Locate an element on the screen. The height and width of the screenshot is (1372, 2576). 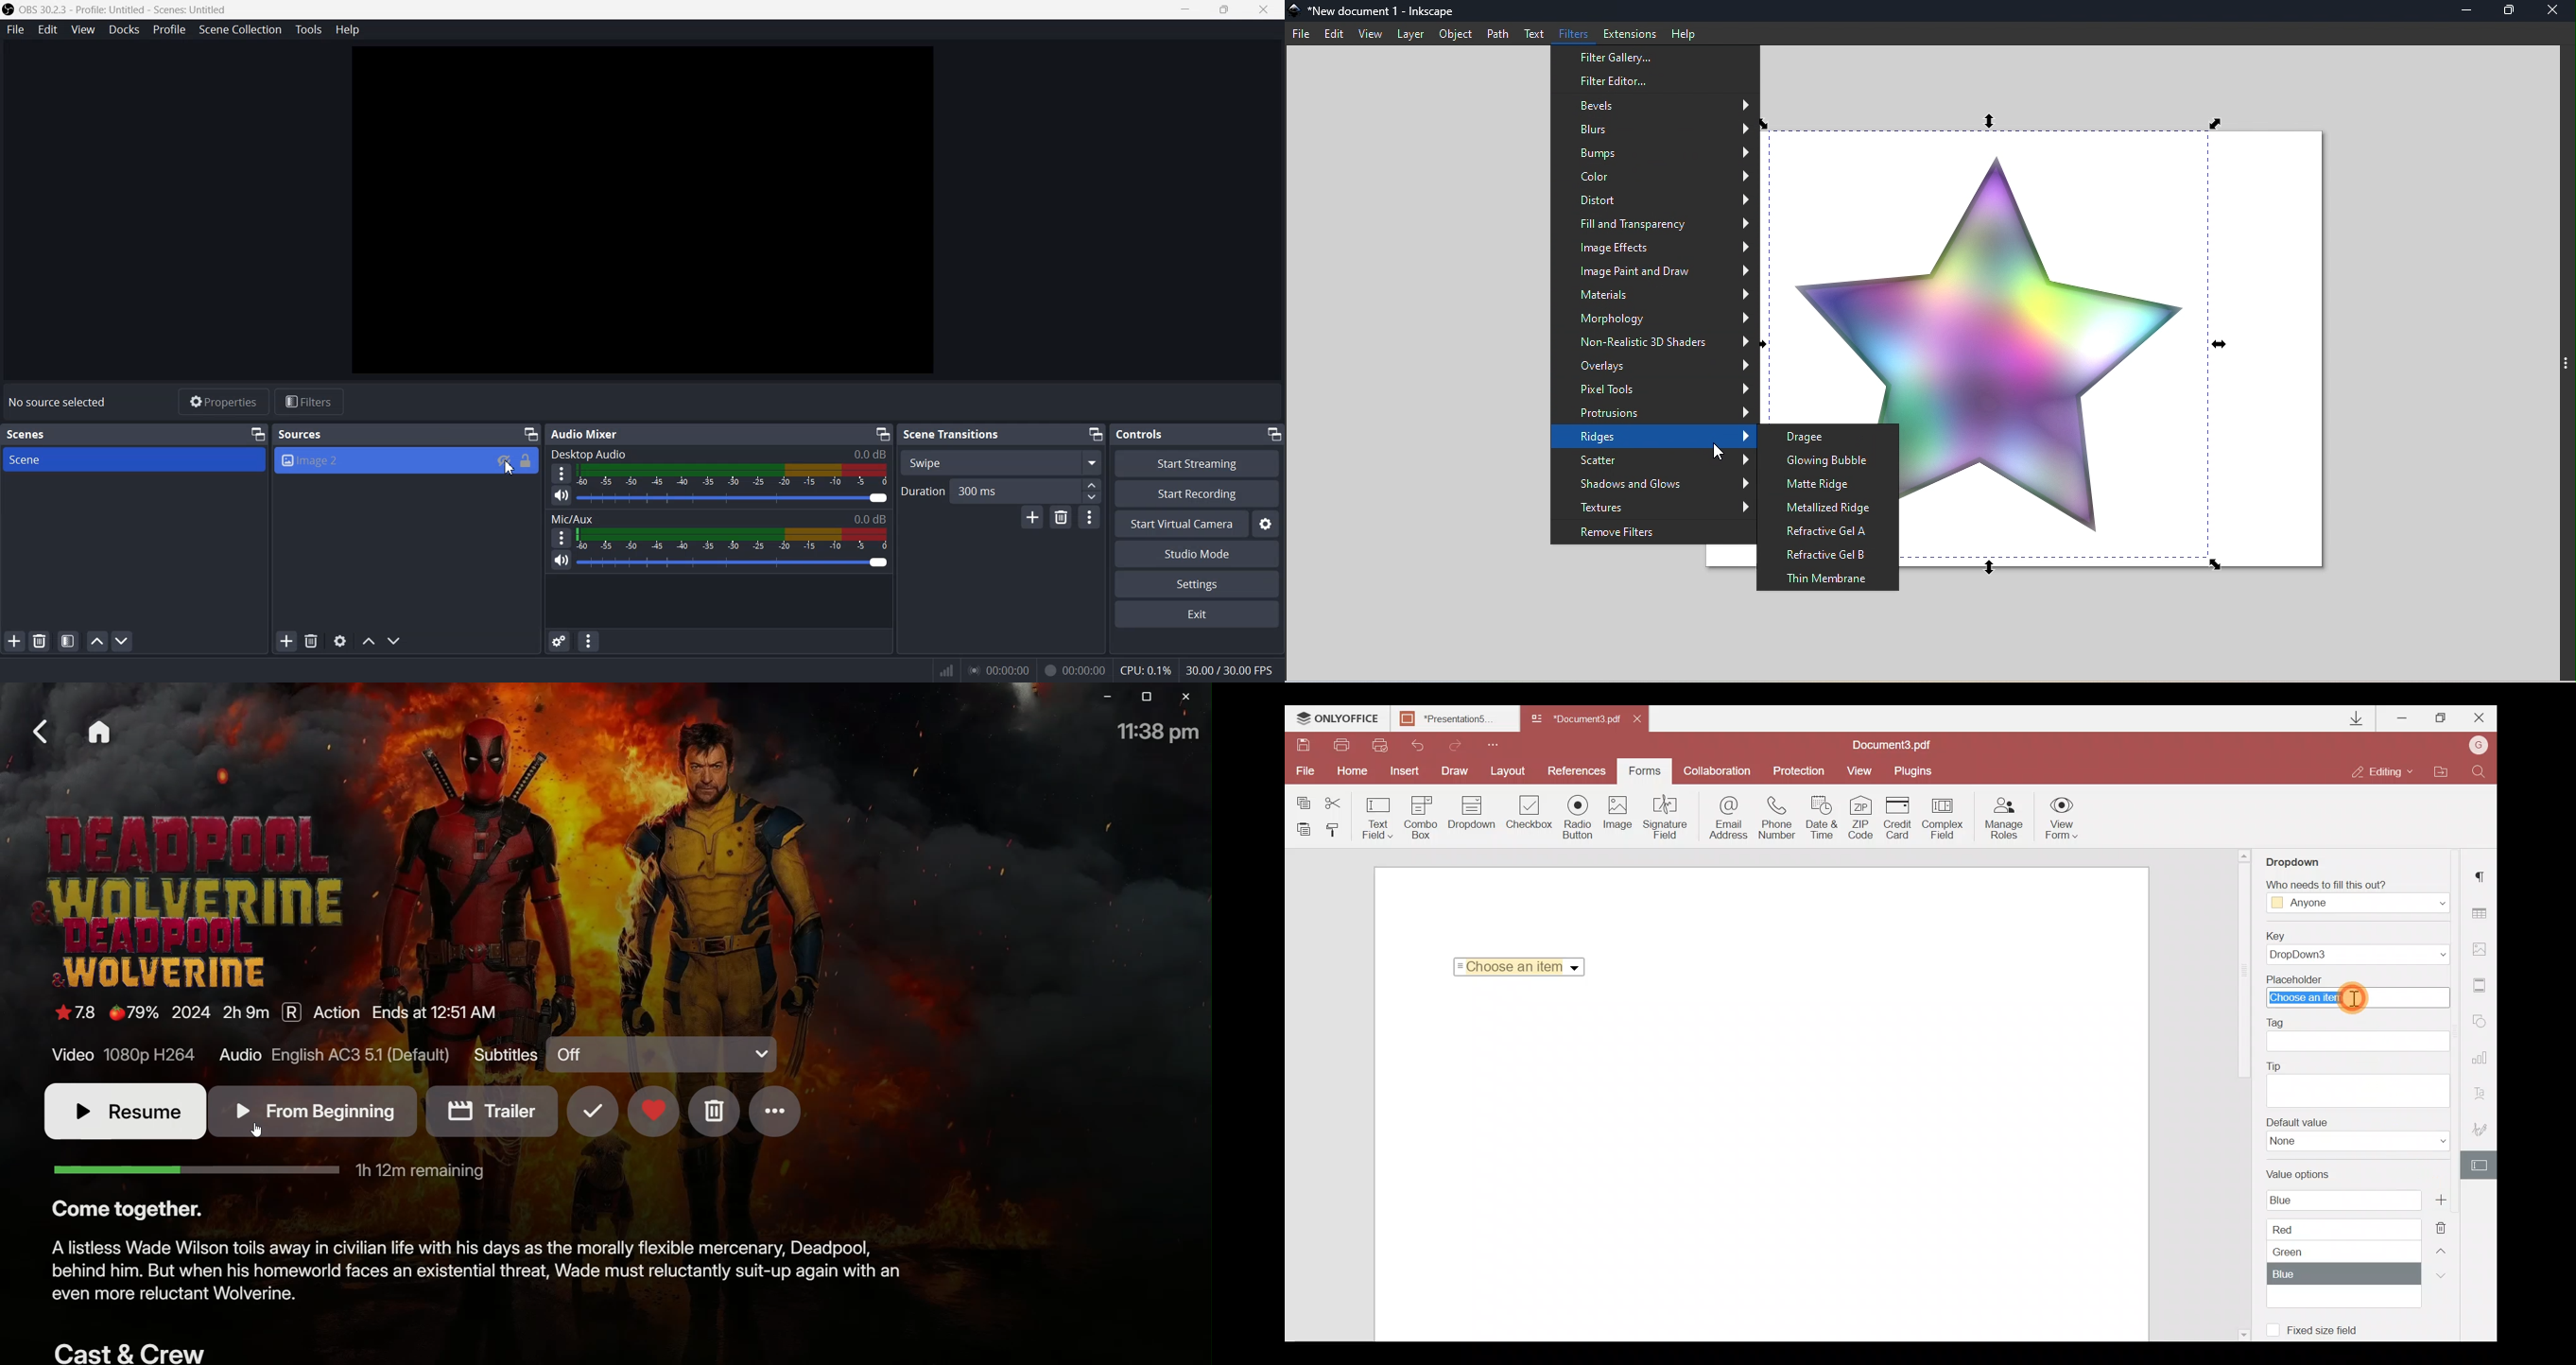
Open file location is located at coordinates (2442, 771).